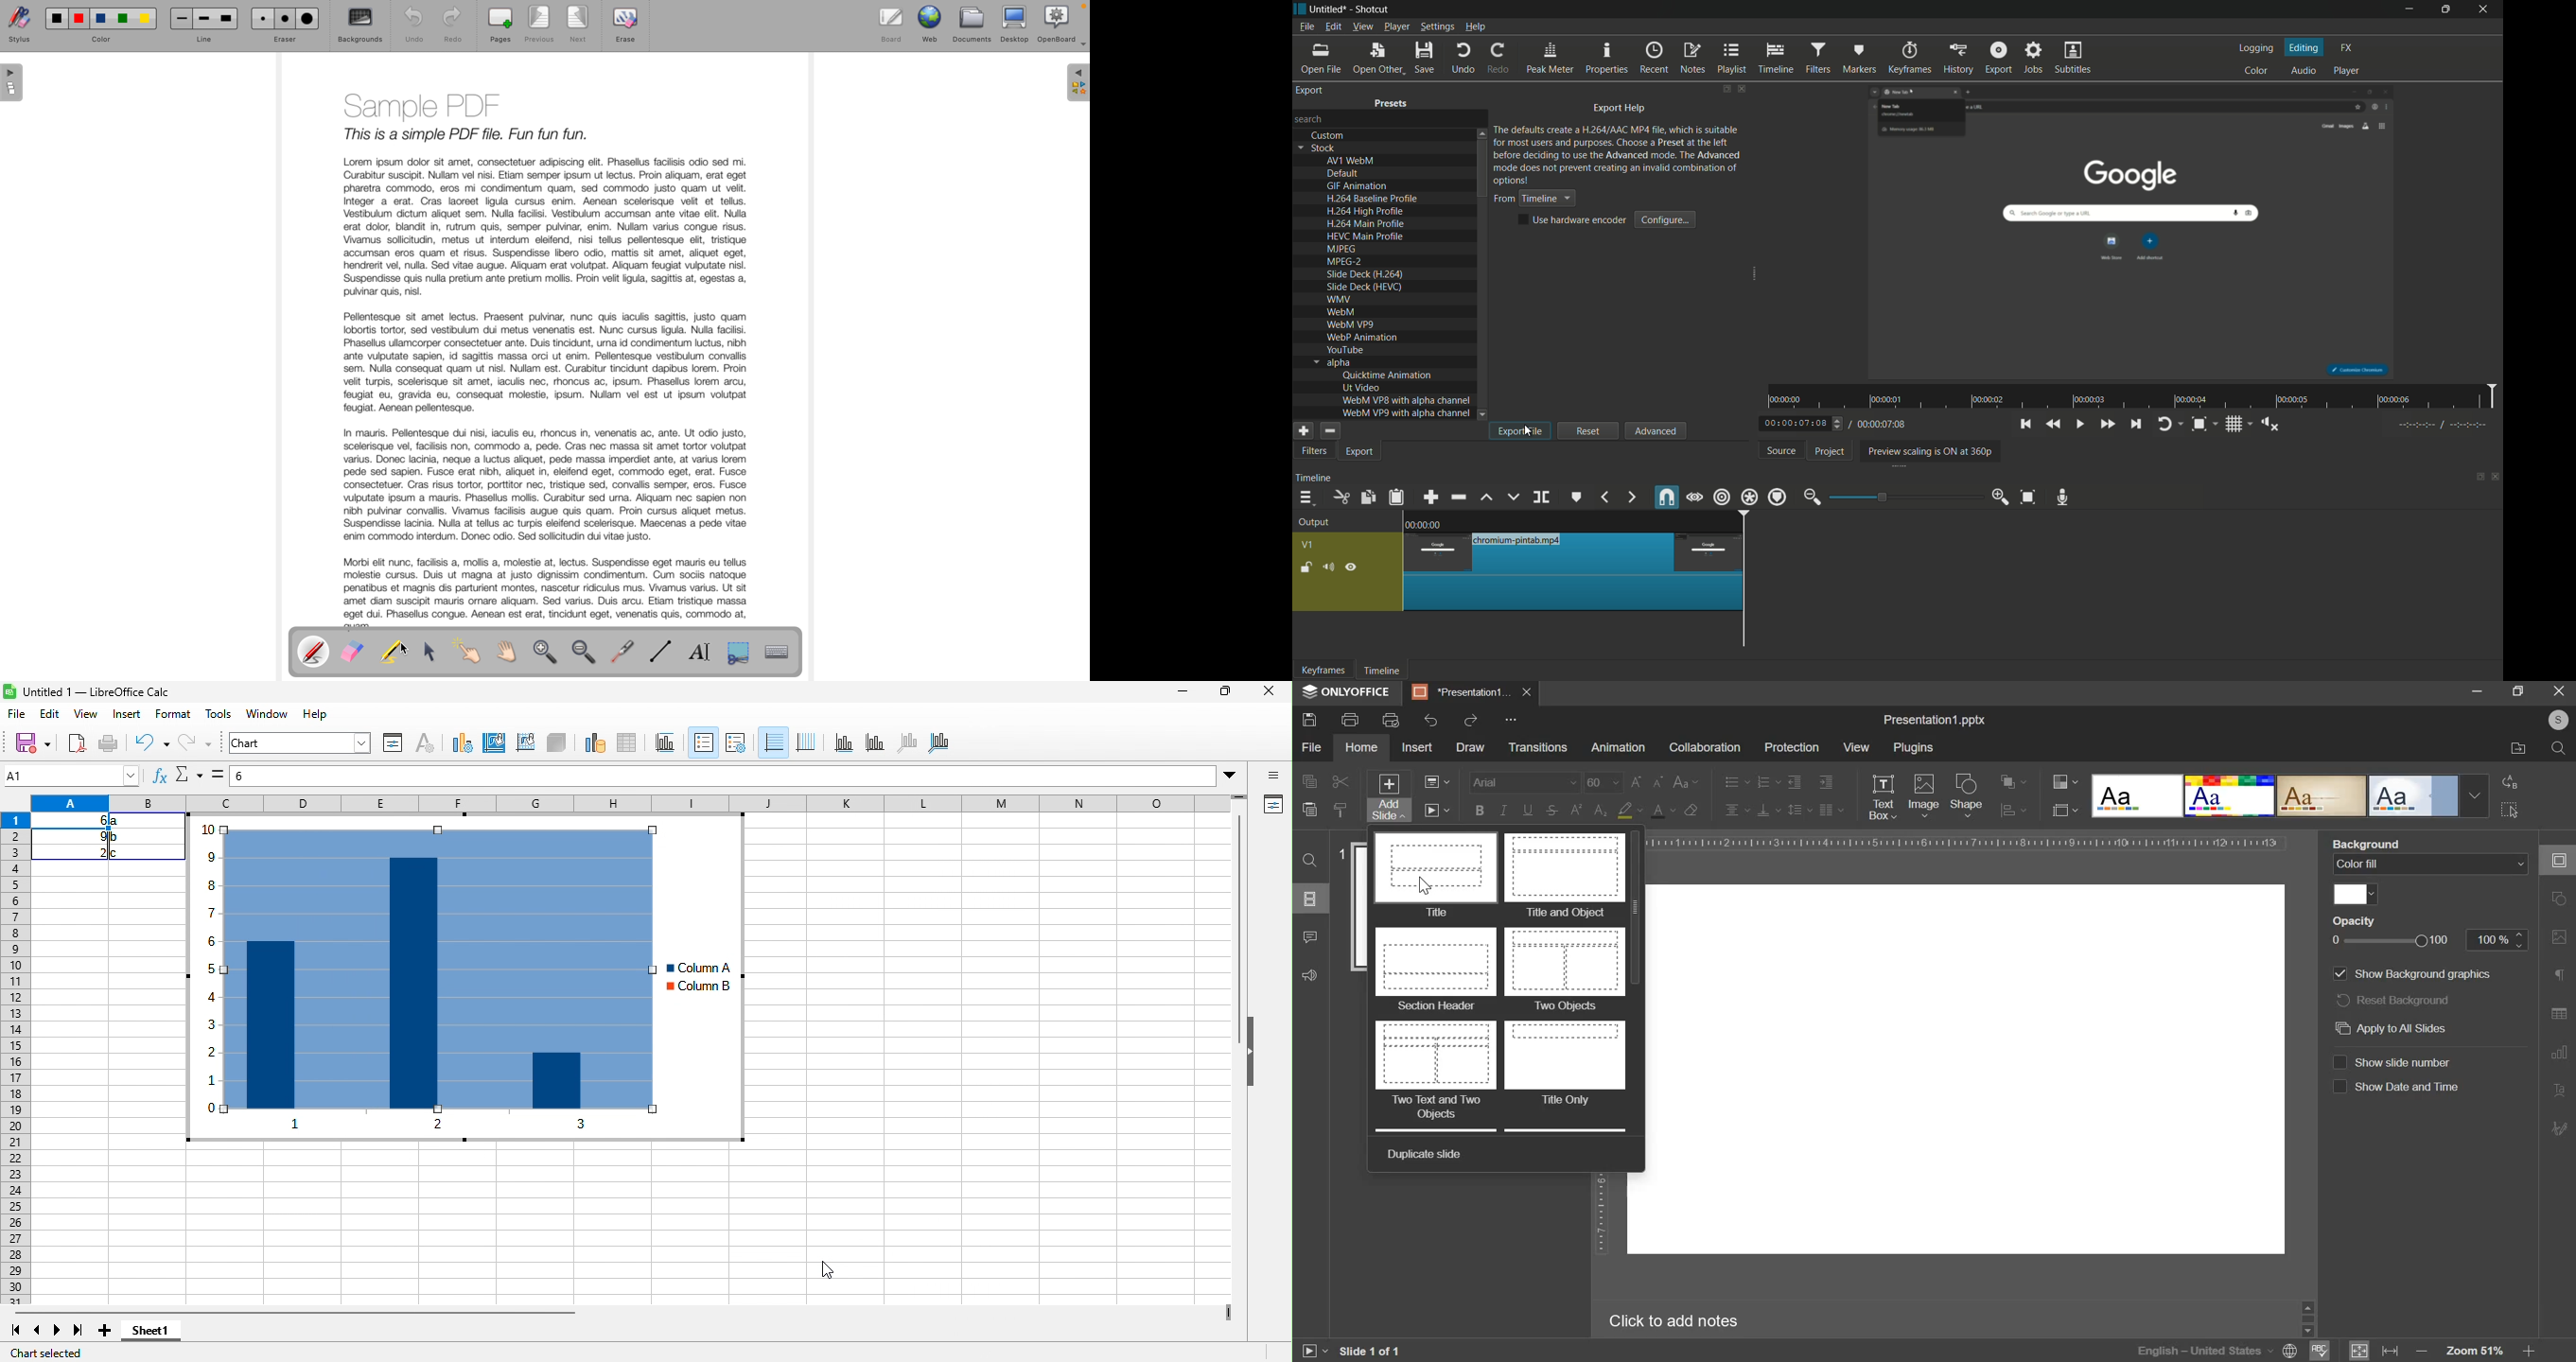 Image resolution: width=2576 pixels, height=1372 pixels. I want to click on add slide, so click(1390, 797).